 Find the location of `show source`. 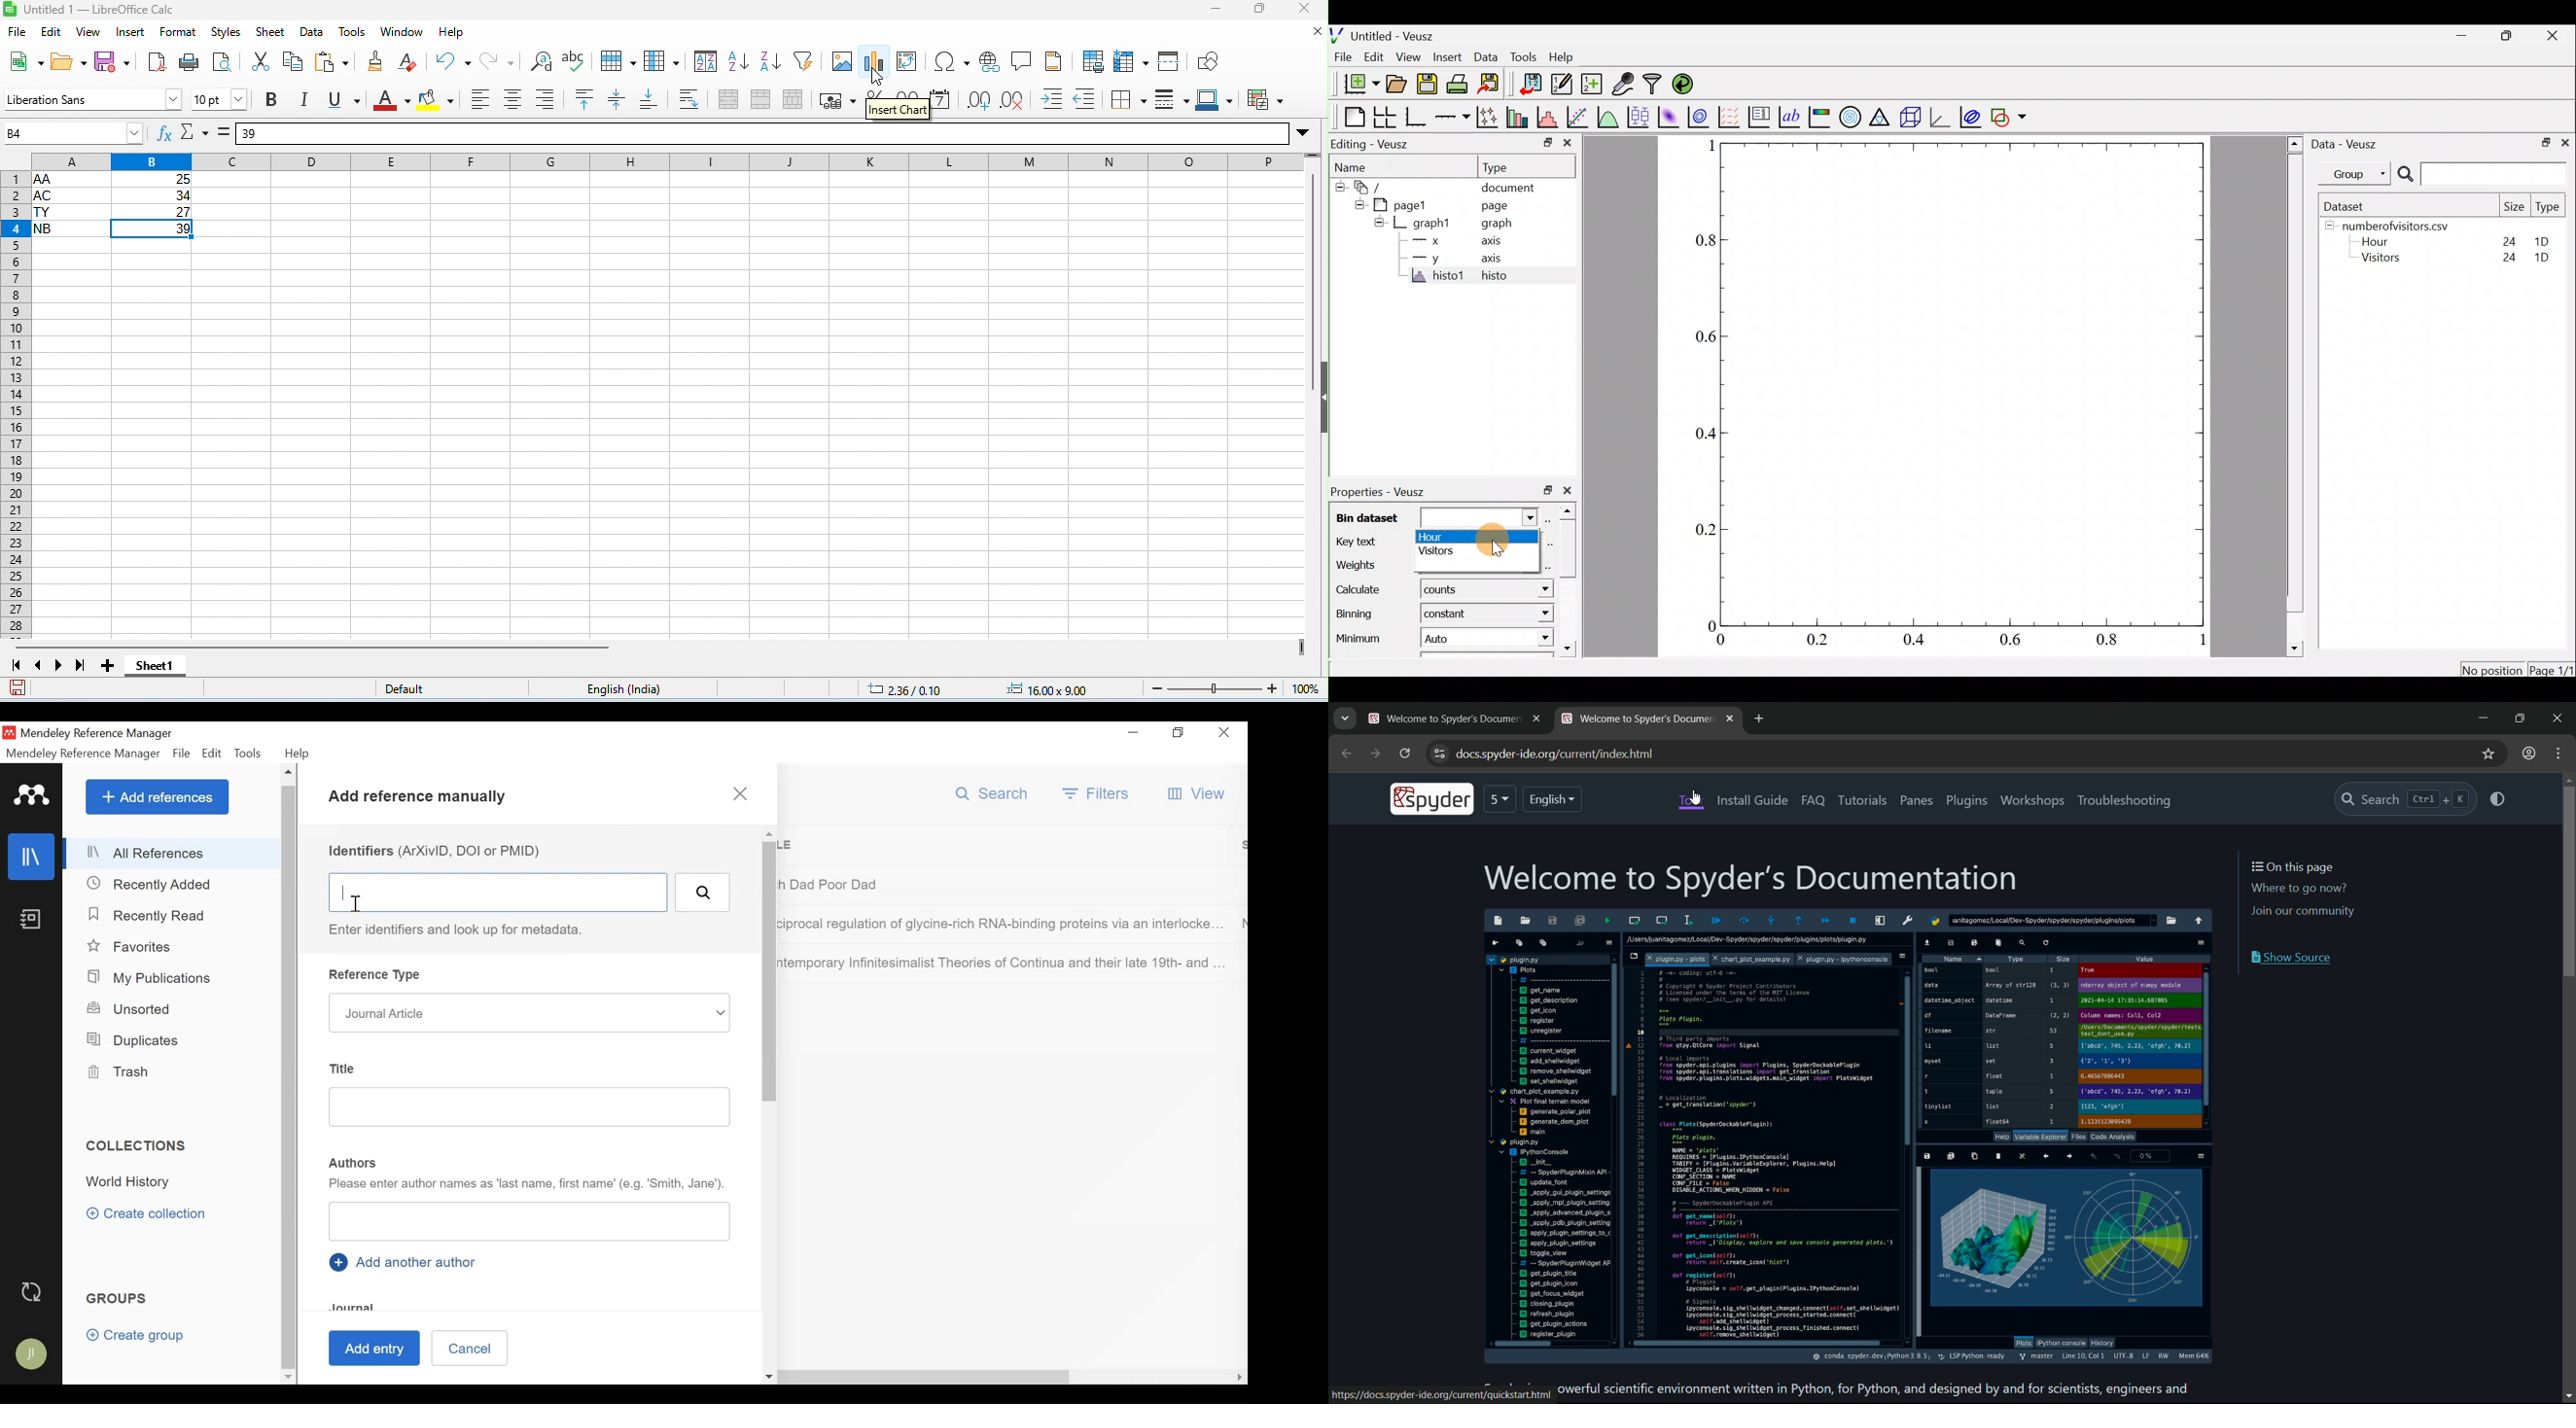

show source is located at coordinates (2294, 957).